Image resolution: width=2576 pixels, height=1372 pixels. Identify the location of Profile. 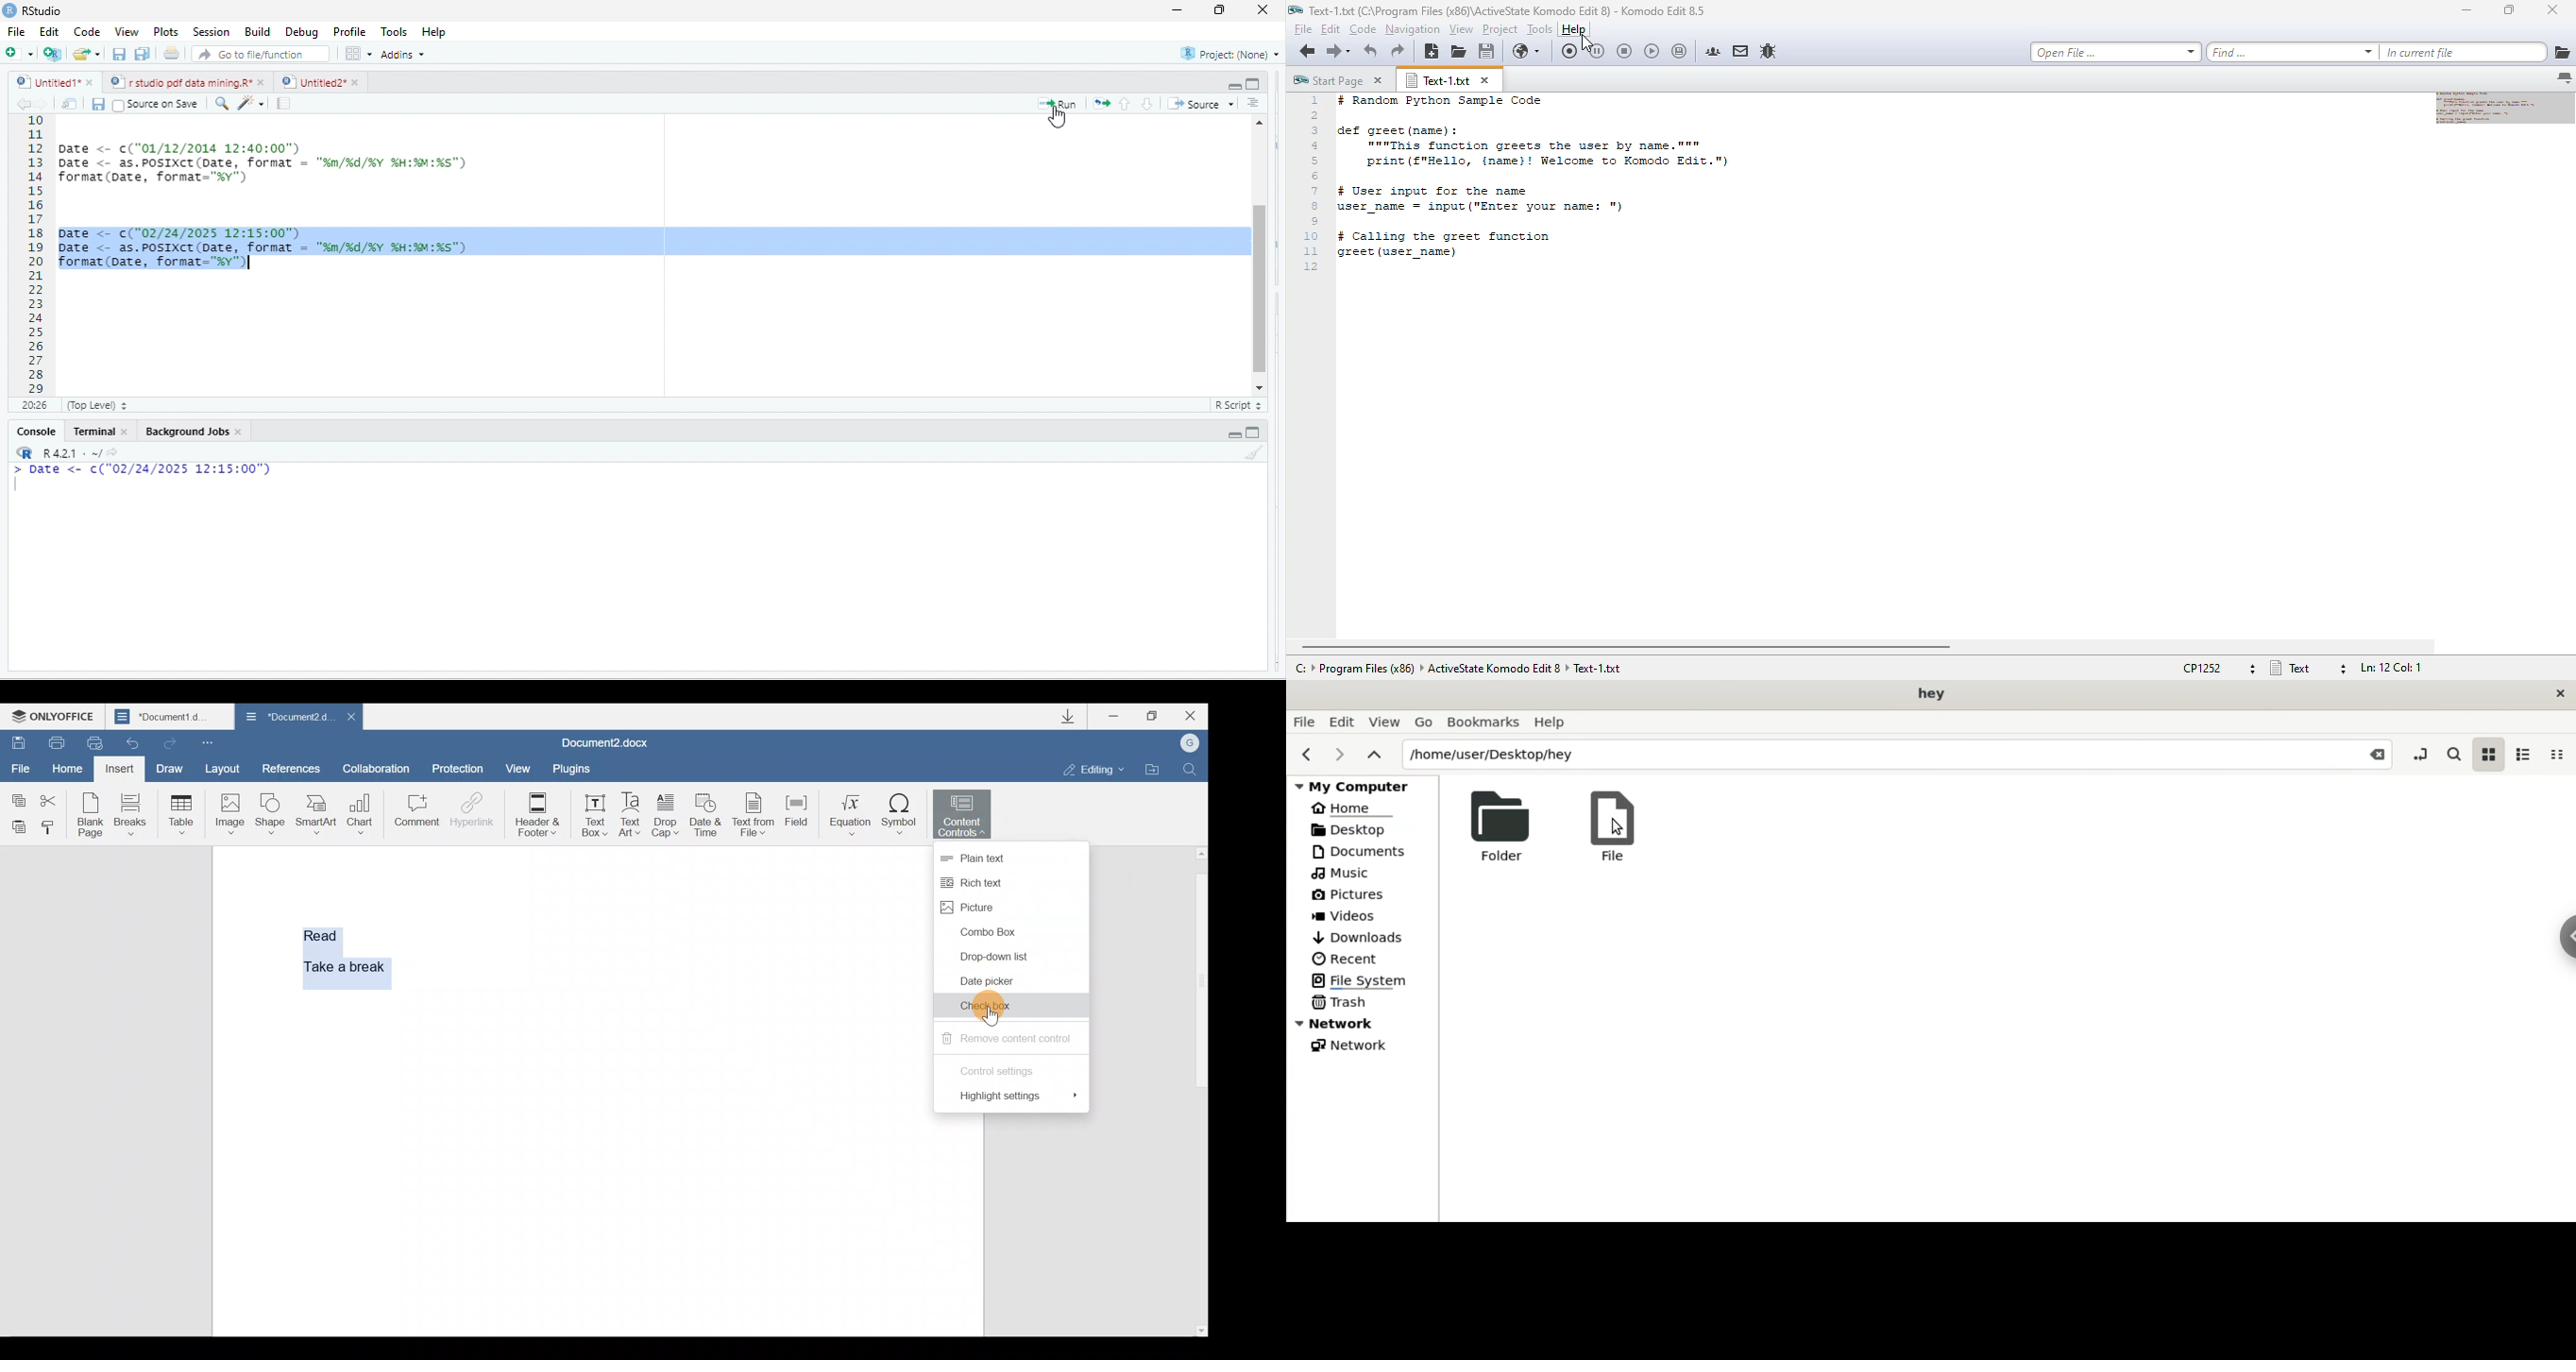
(347, 31).